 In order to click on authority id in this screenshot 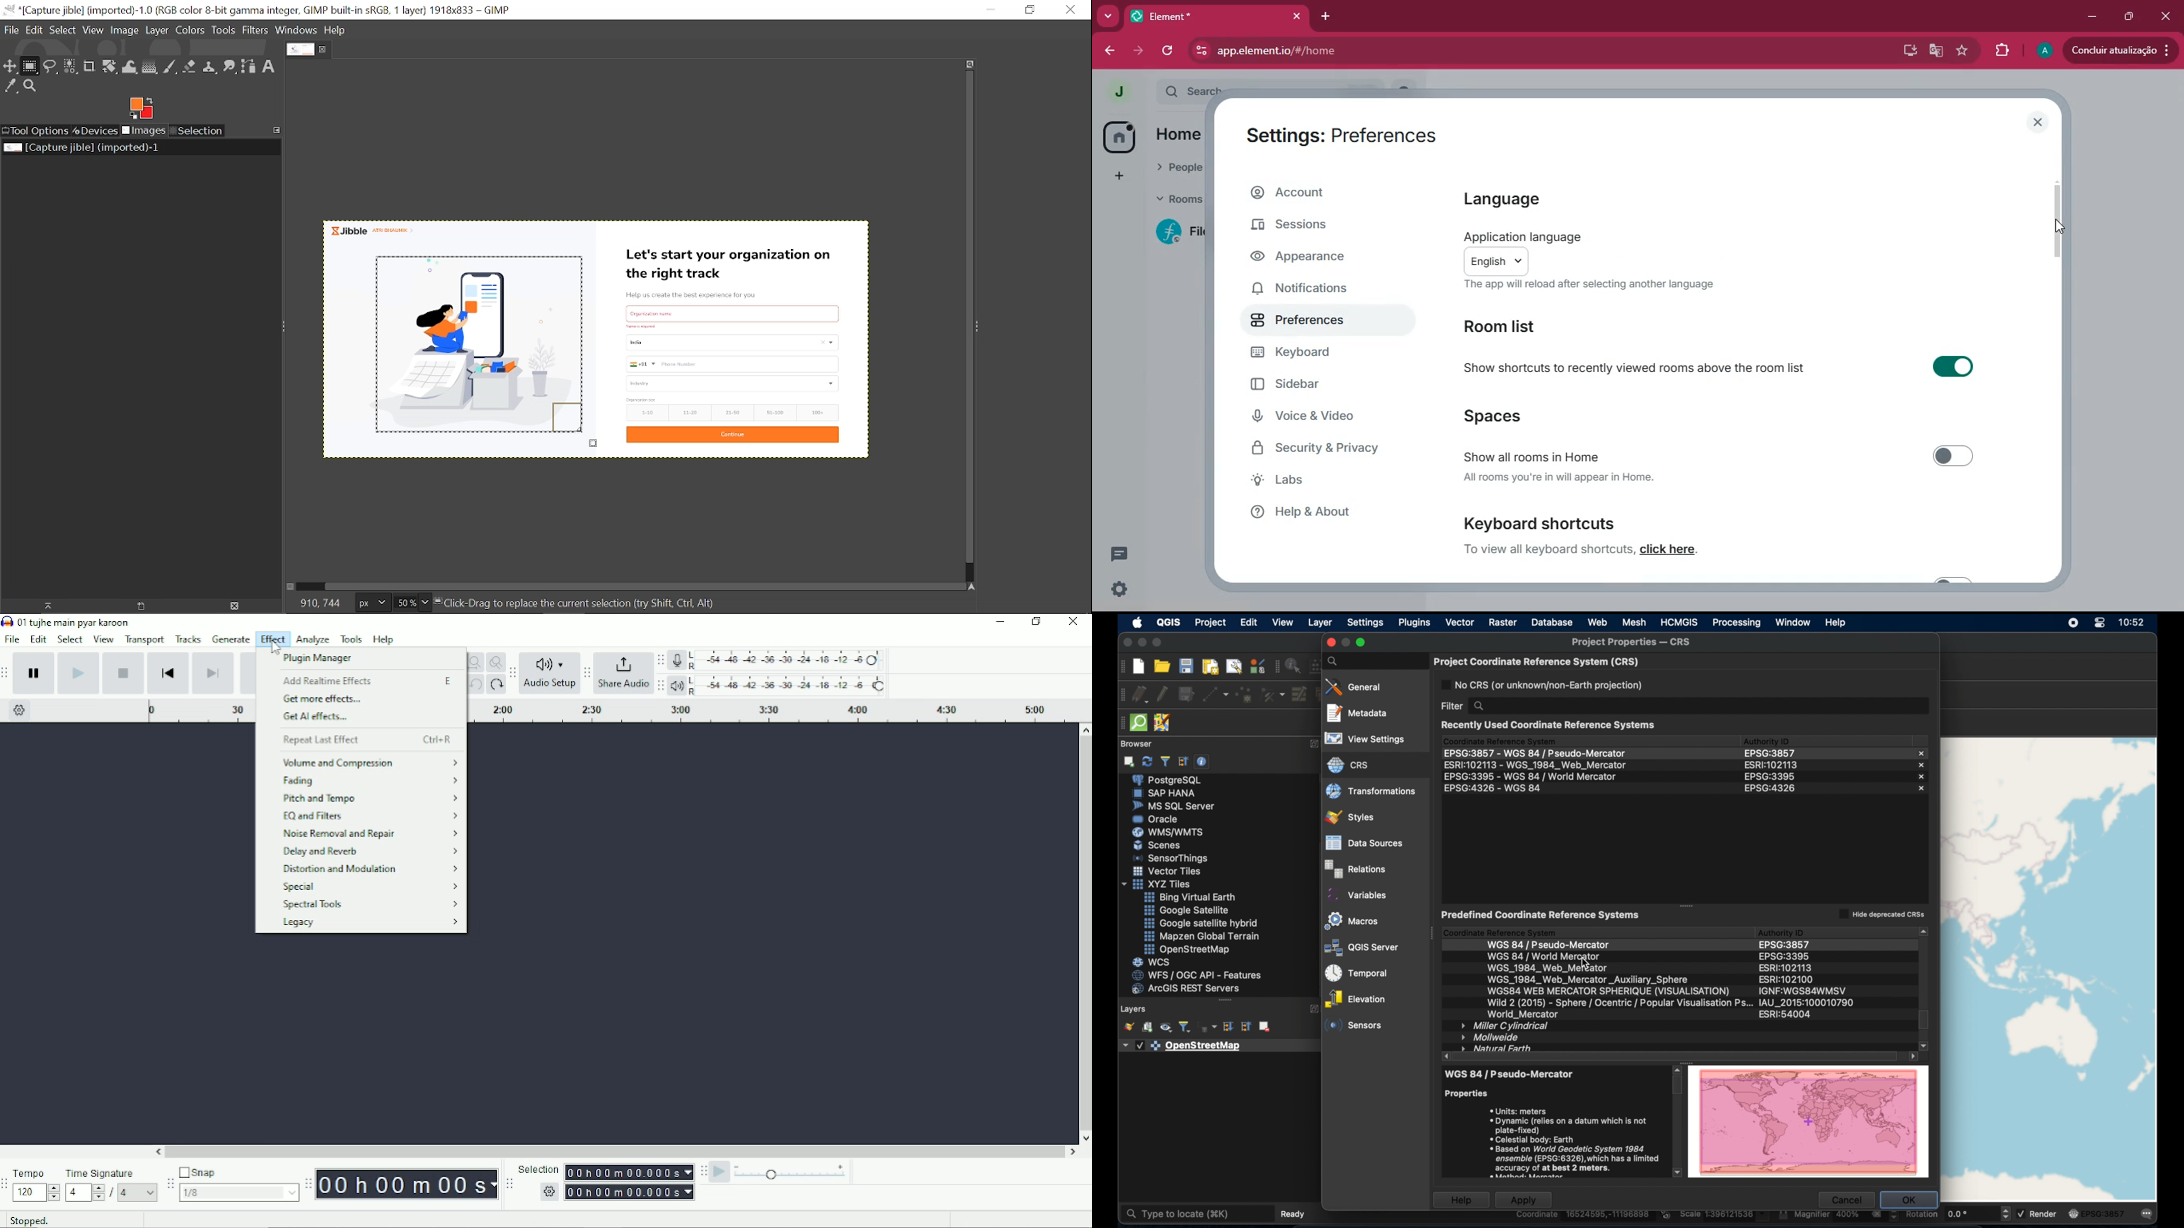, I will do `click(1786, 932)`.